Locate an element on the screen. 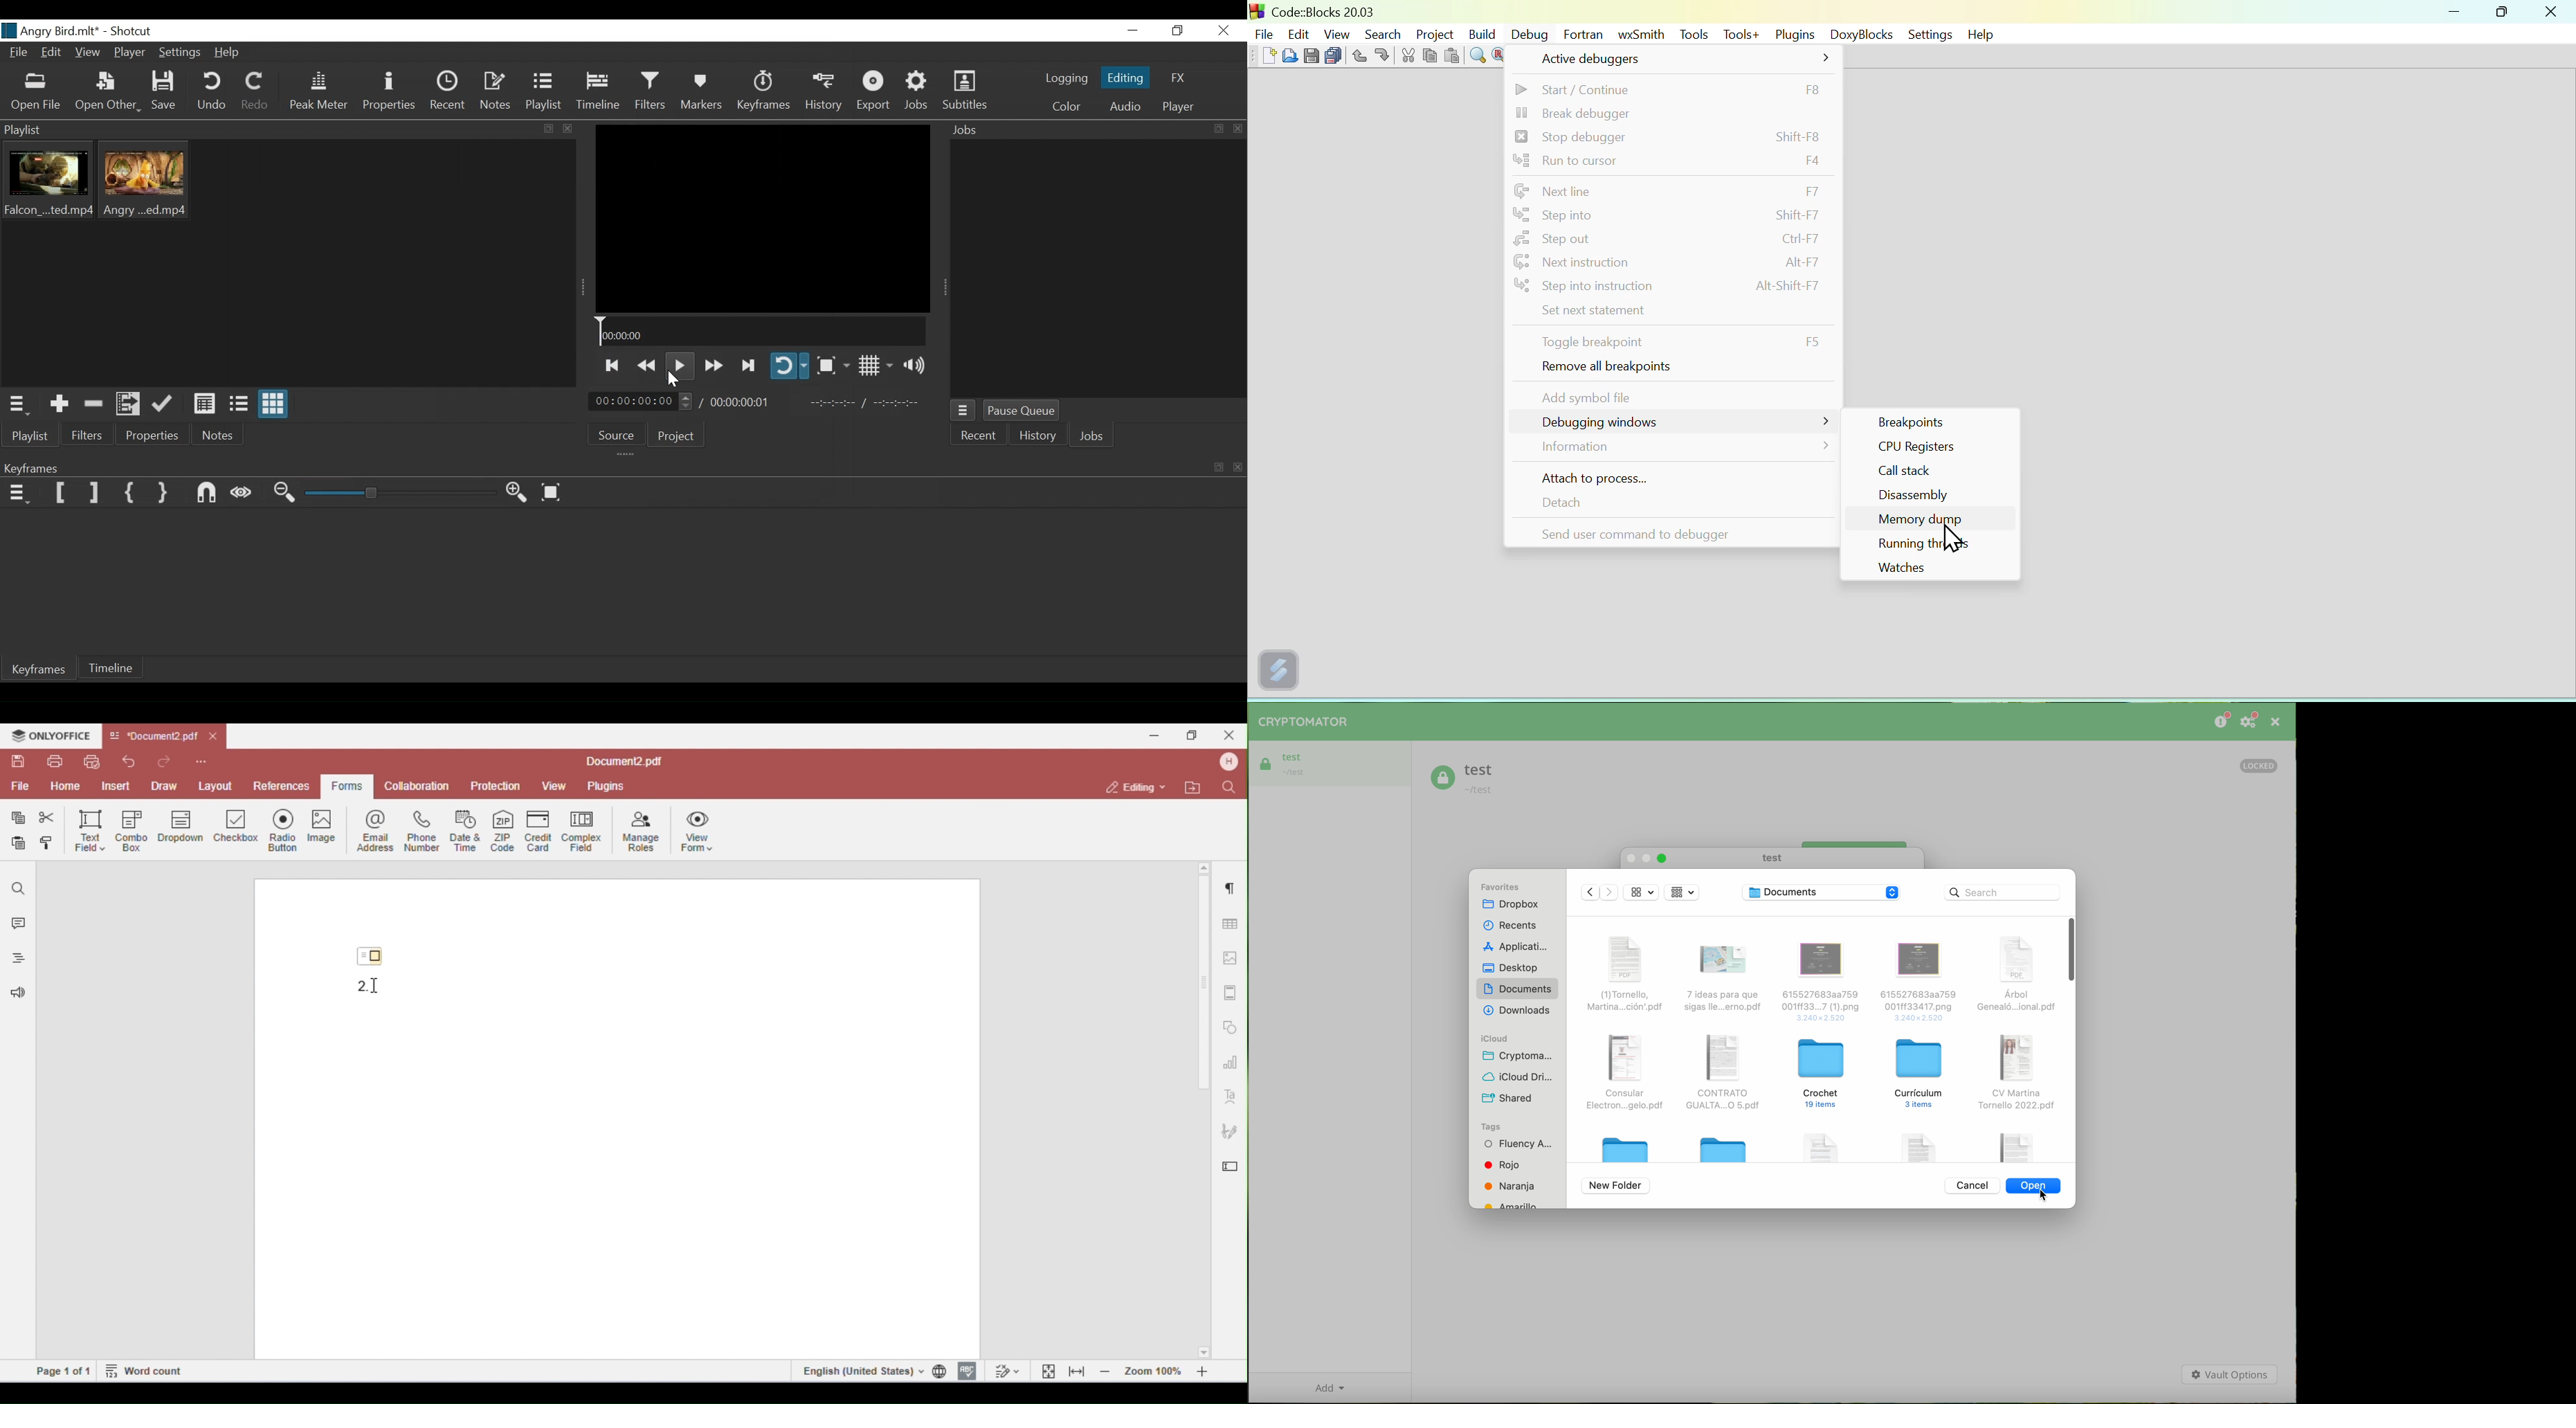 This screenshot has width=2576, height=1428. Markers is located at coordinates (703, 93).